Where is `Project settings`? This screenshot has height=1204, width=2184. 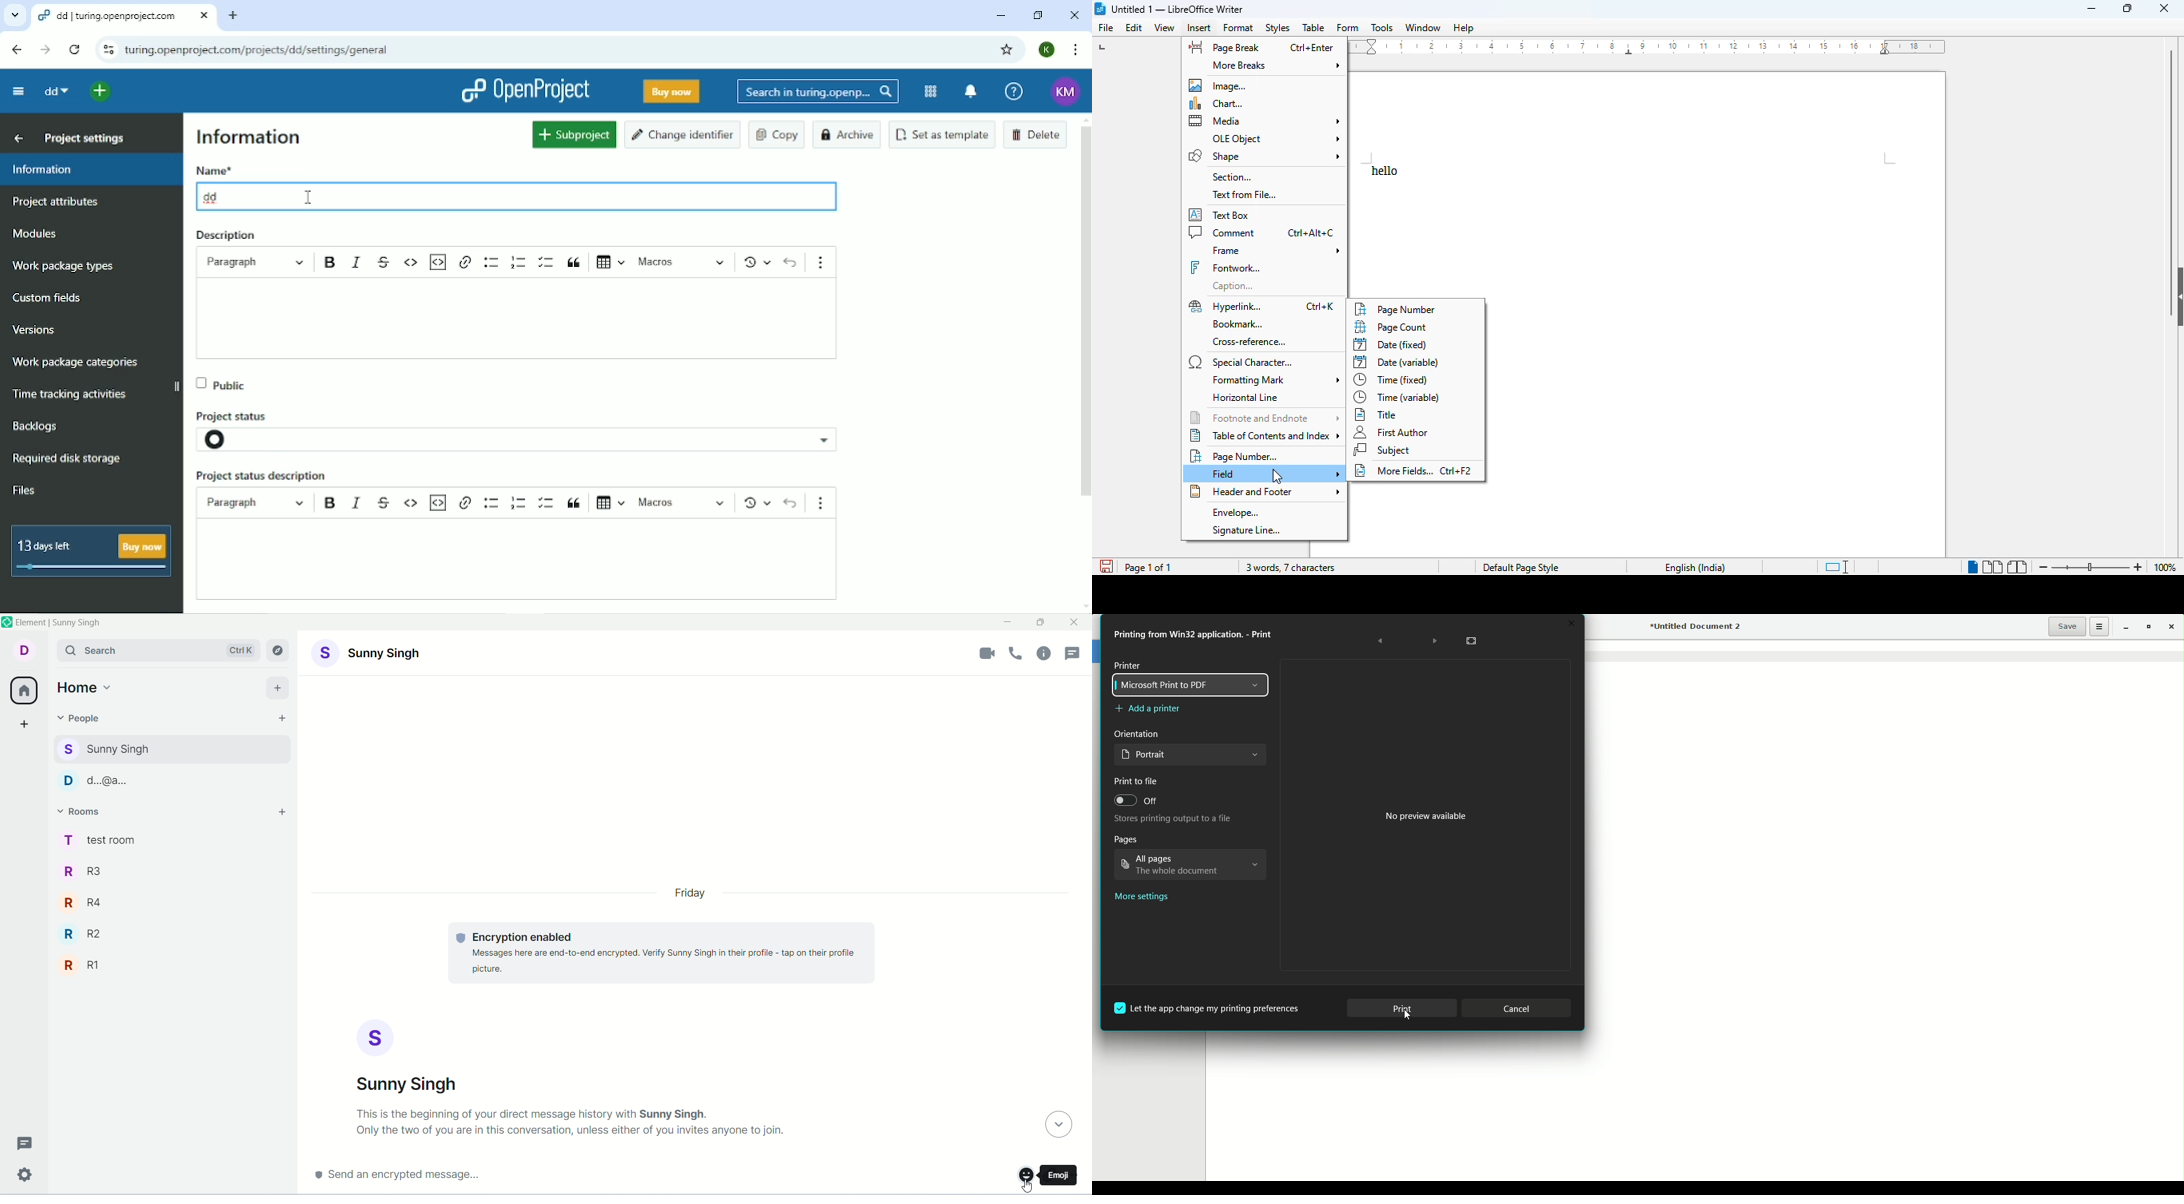
Project settings is located at coordinates (83, 137).